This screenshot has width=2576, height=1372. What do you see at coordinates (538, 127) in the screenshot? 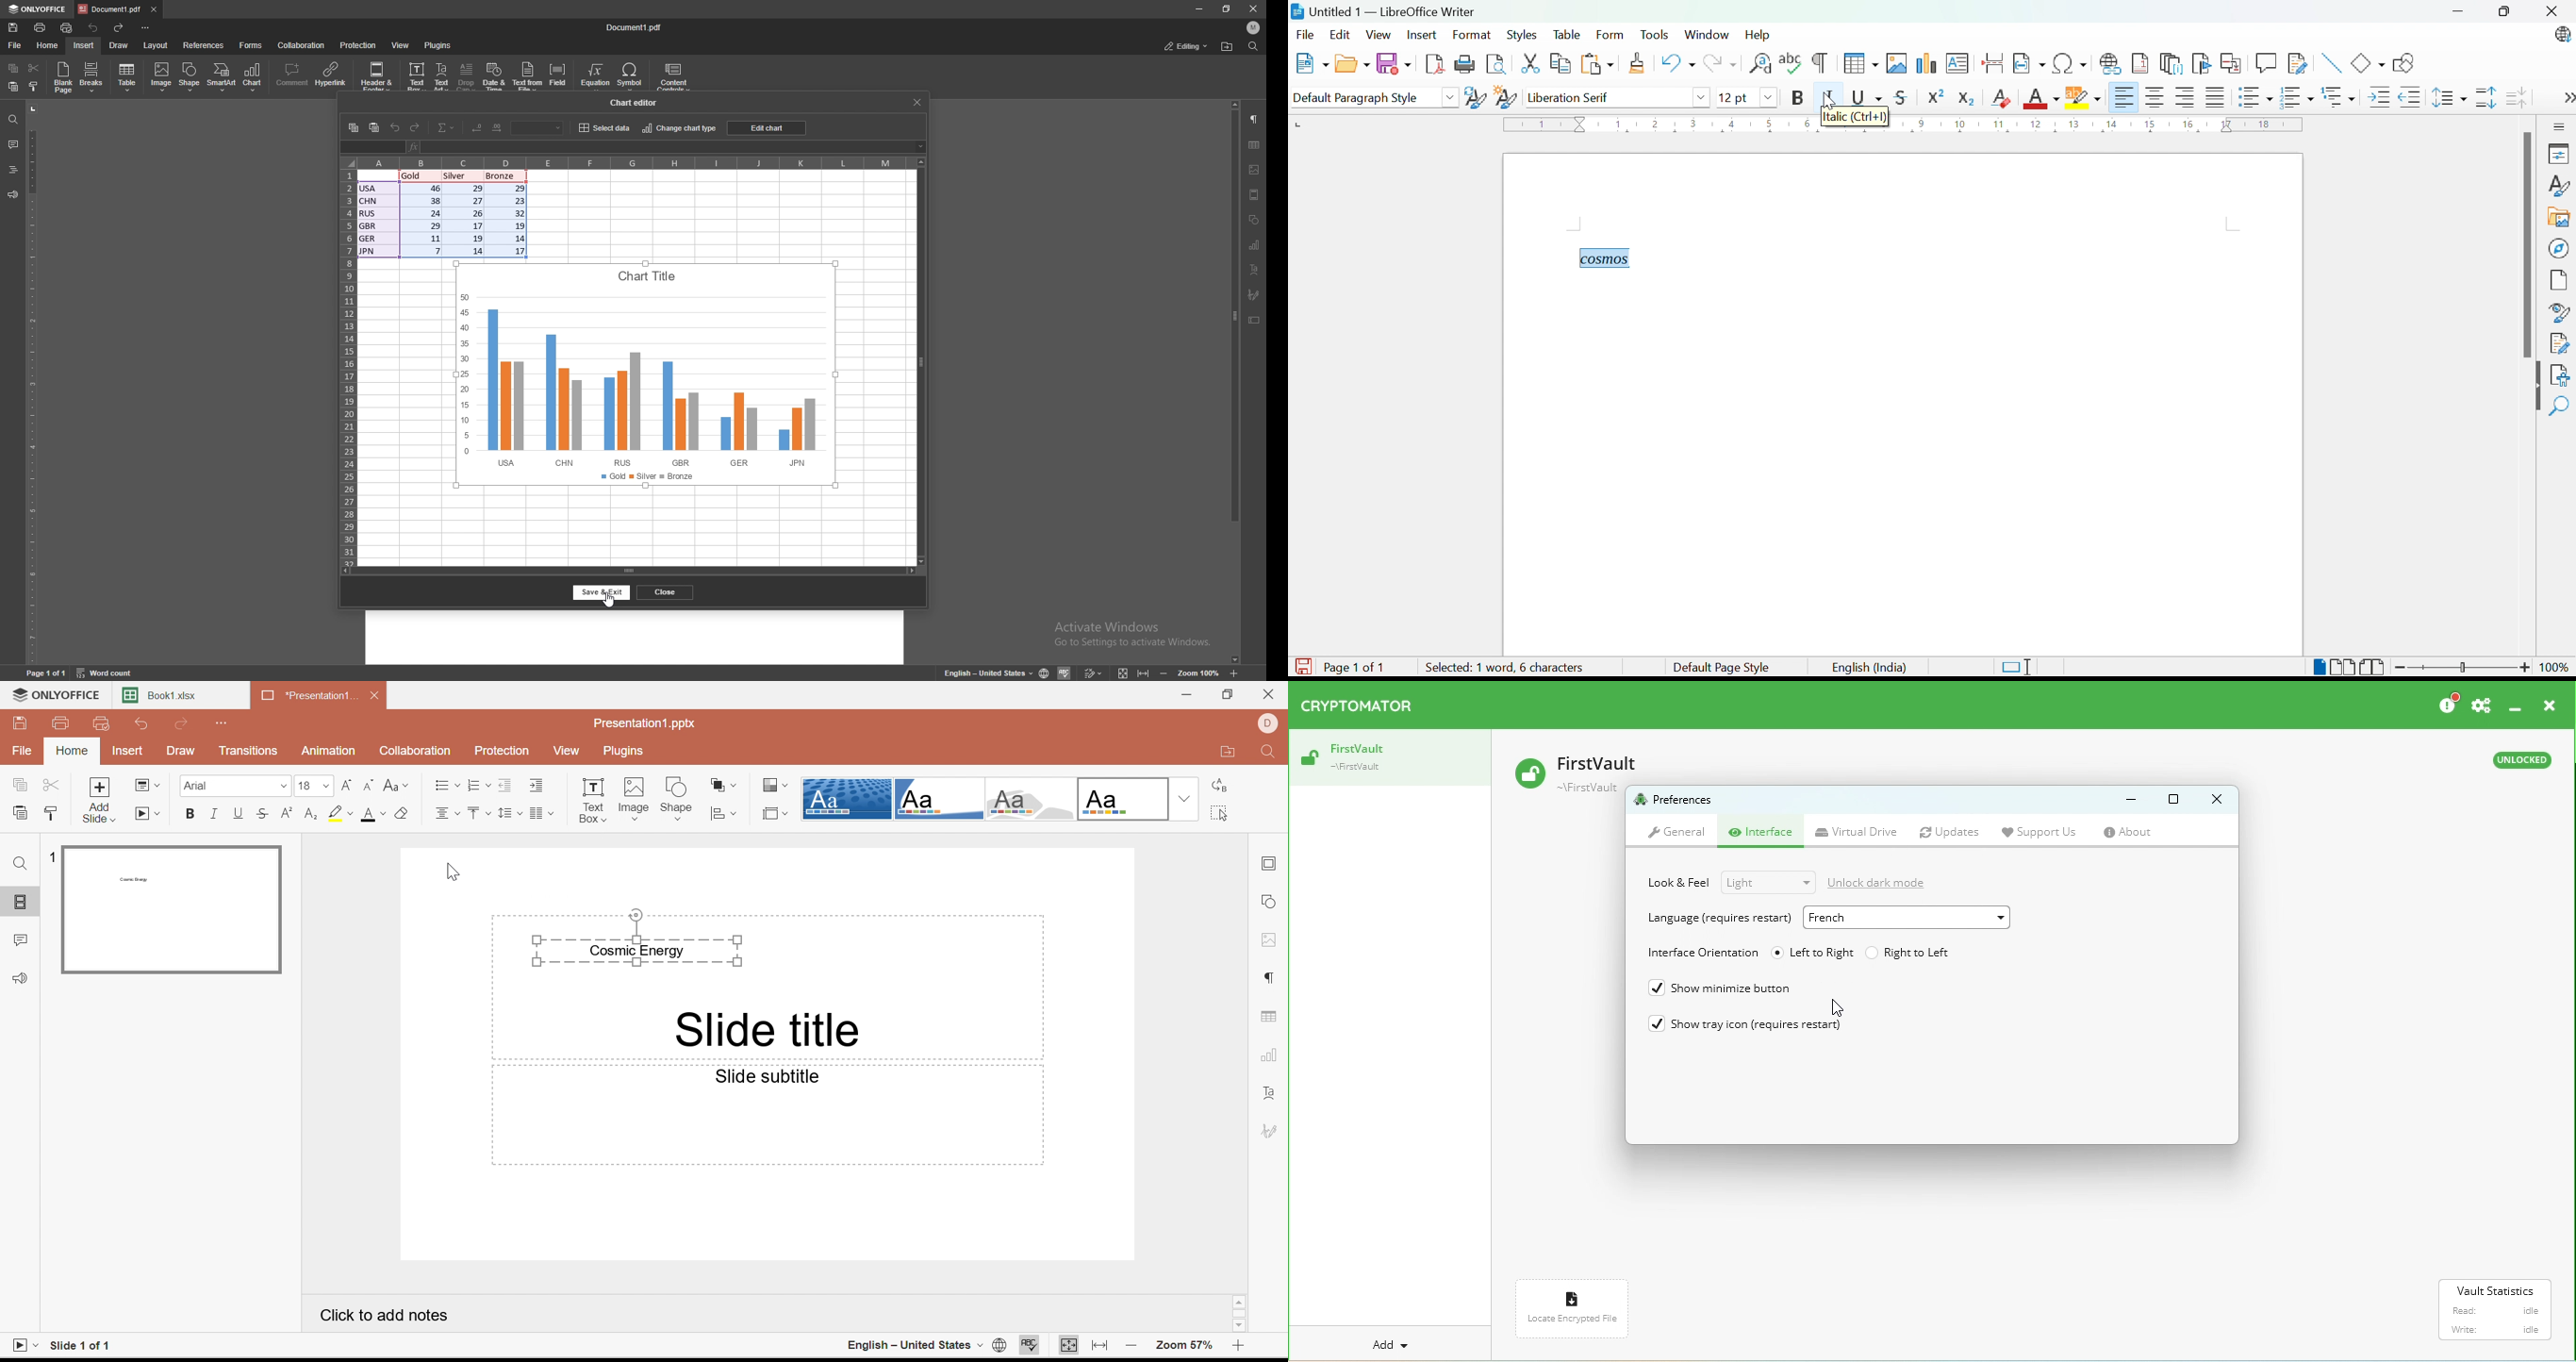
I see `number format` at bounding box center [538, 127].